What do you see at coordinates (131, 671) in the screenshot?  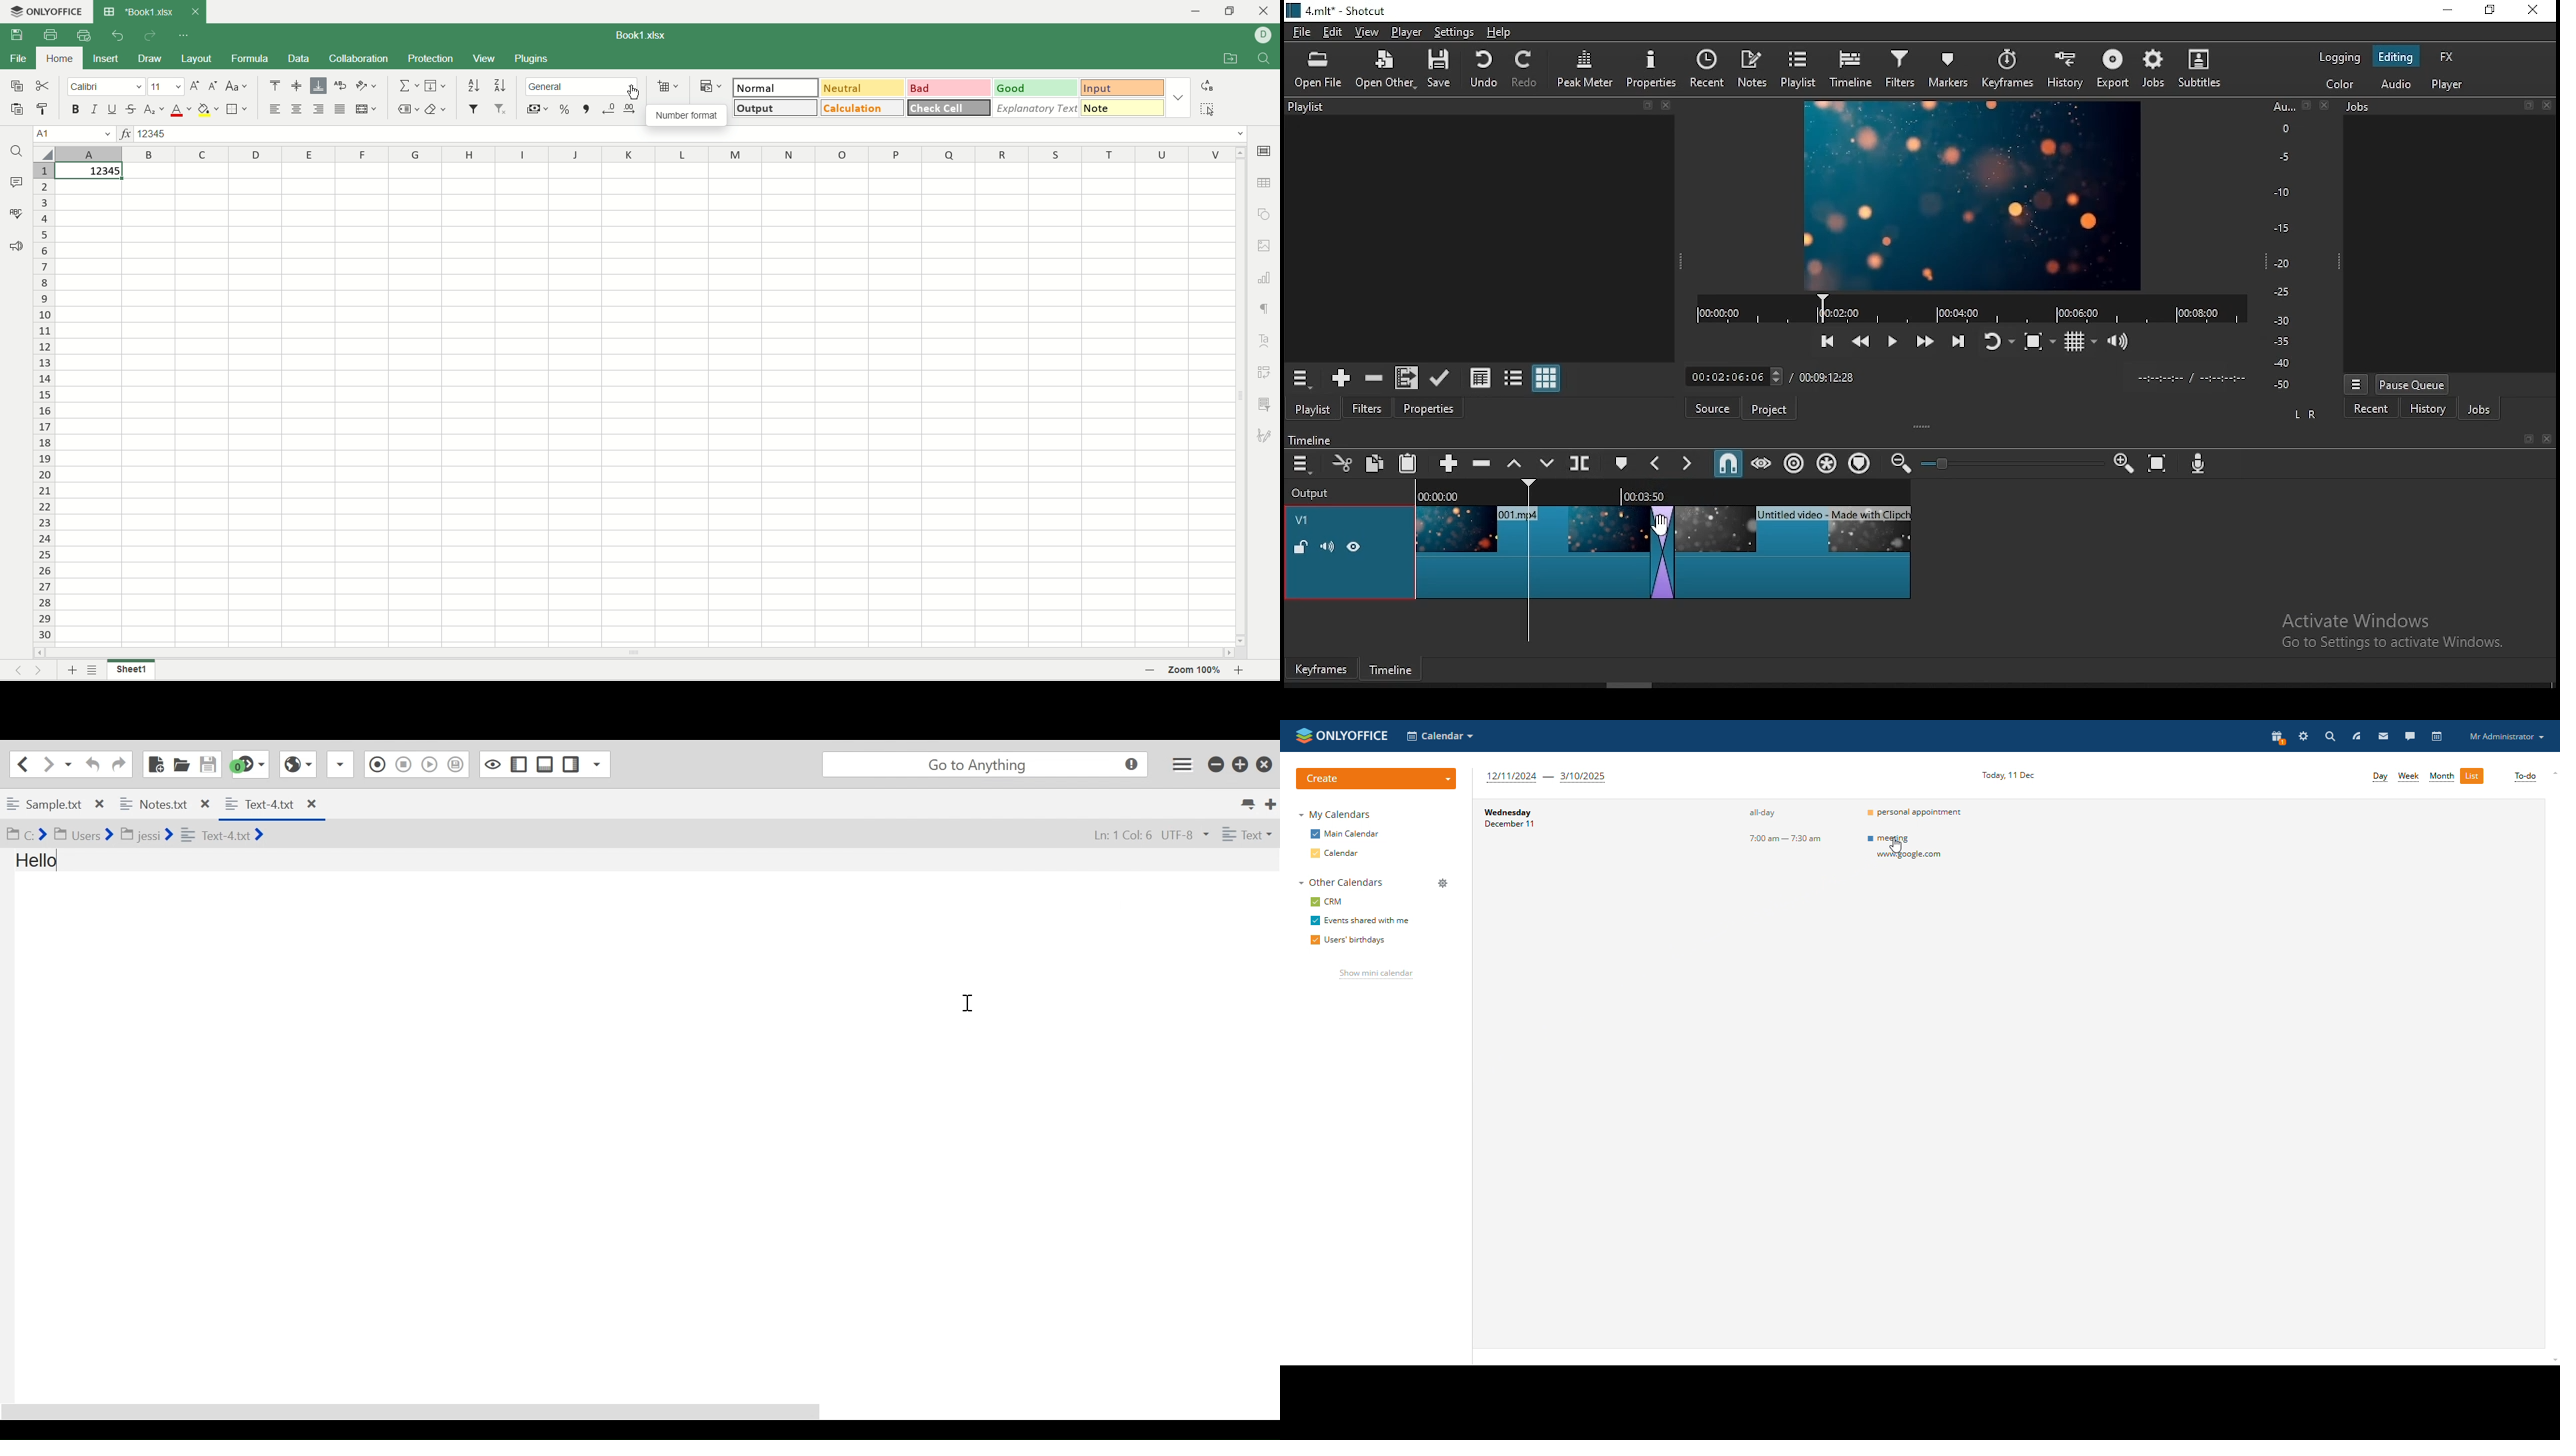 I see `sheet name` at bounding box center [131, 671].